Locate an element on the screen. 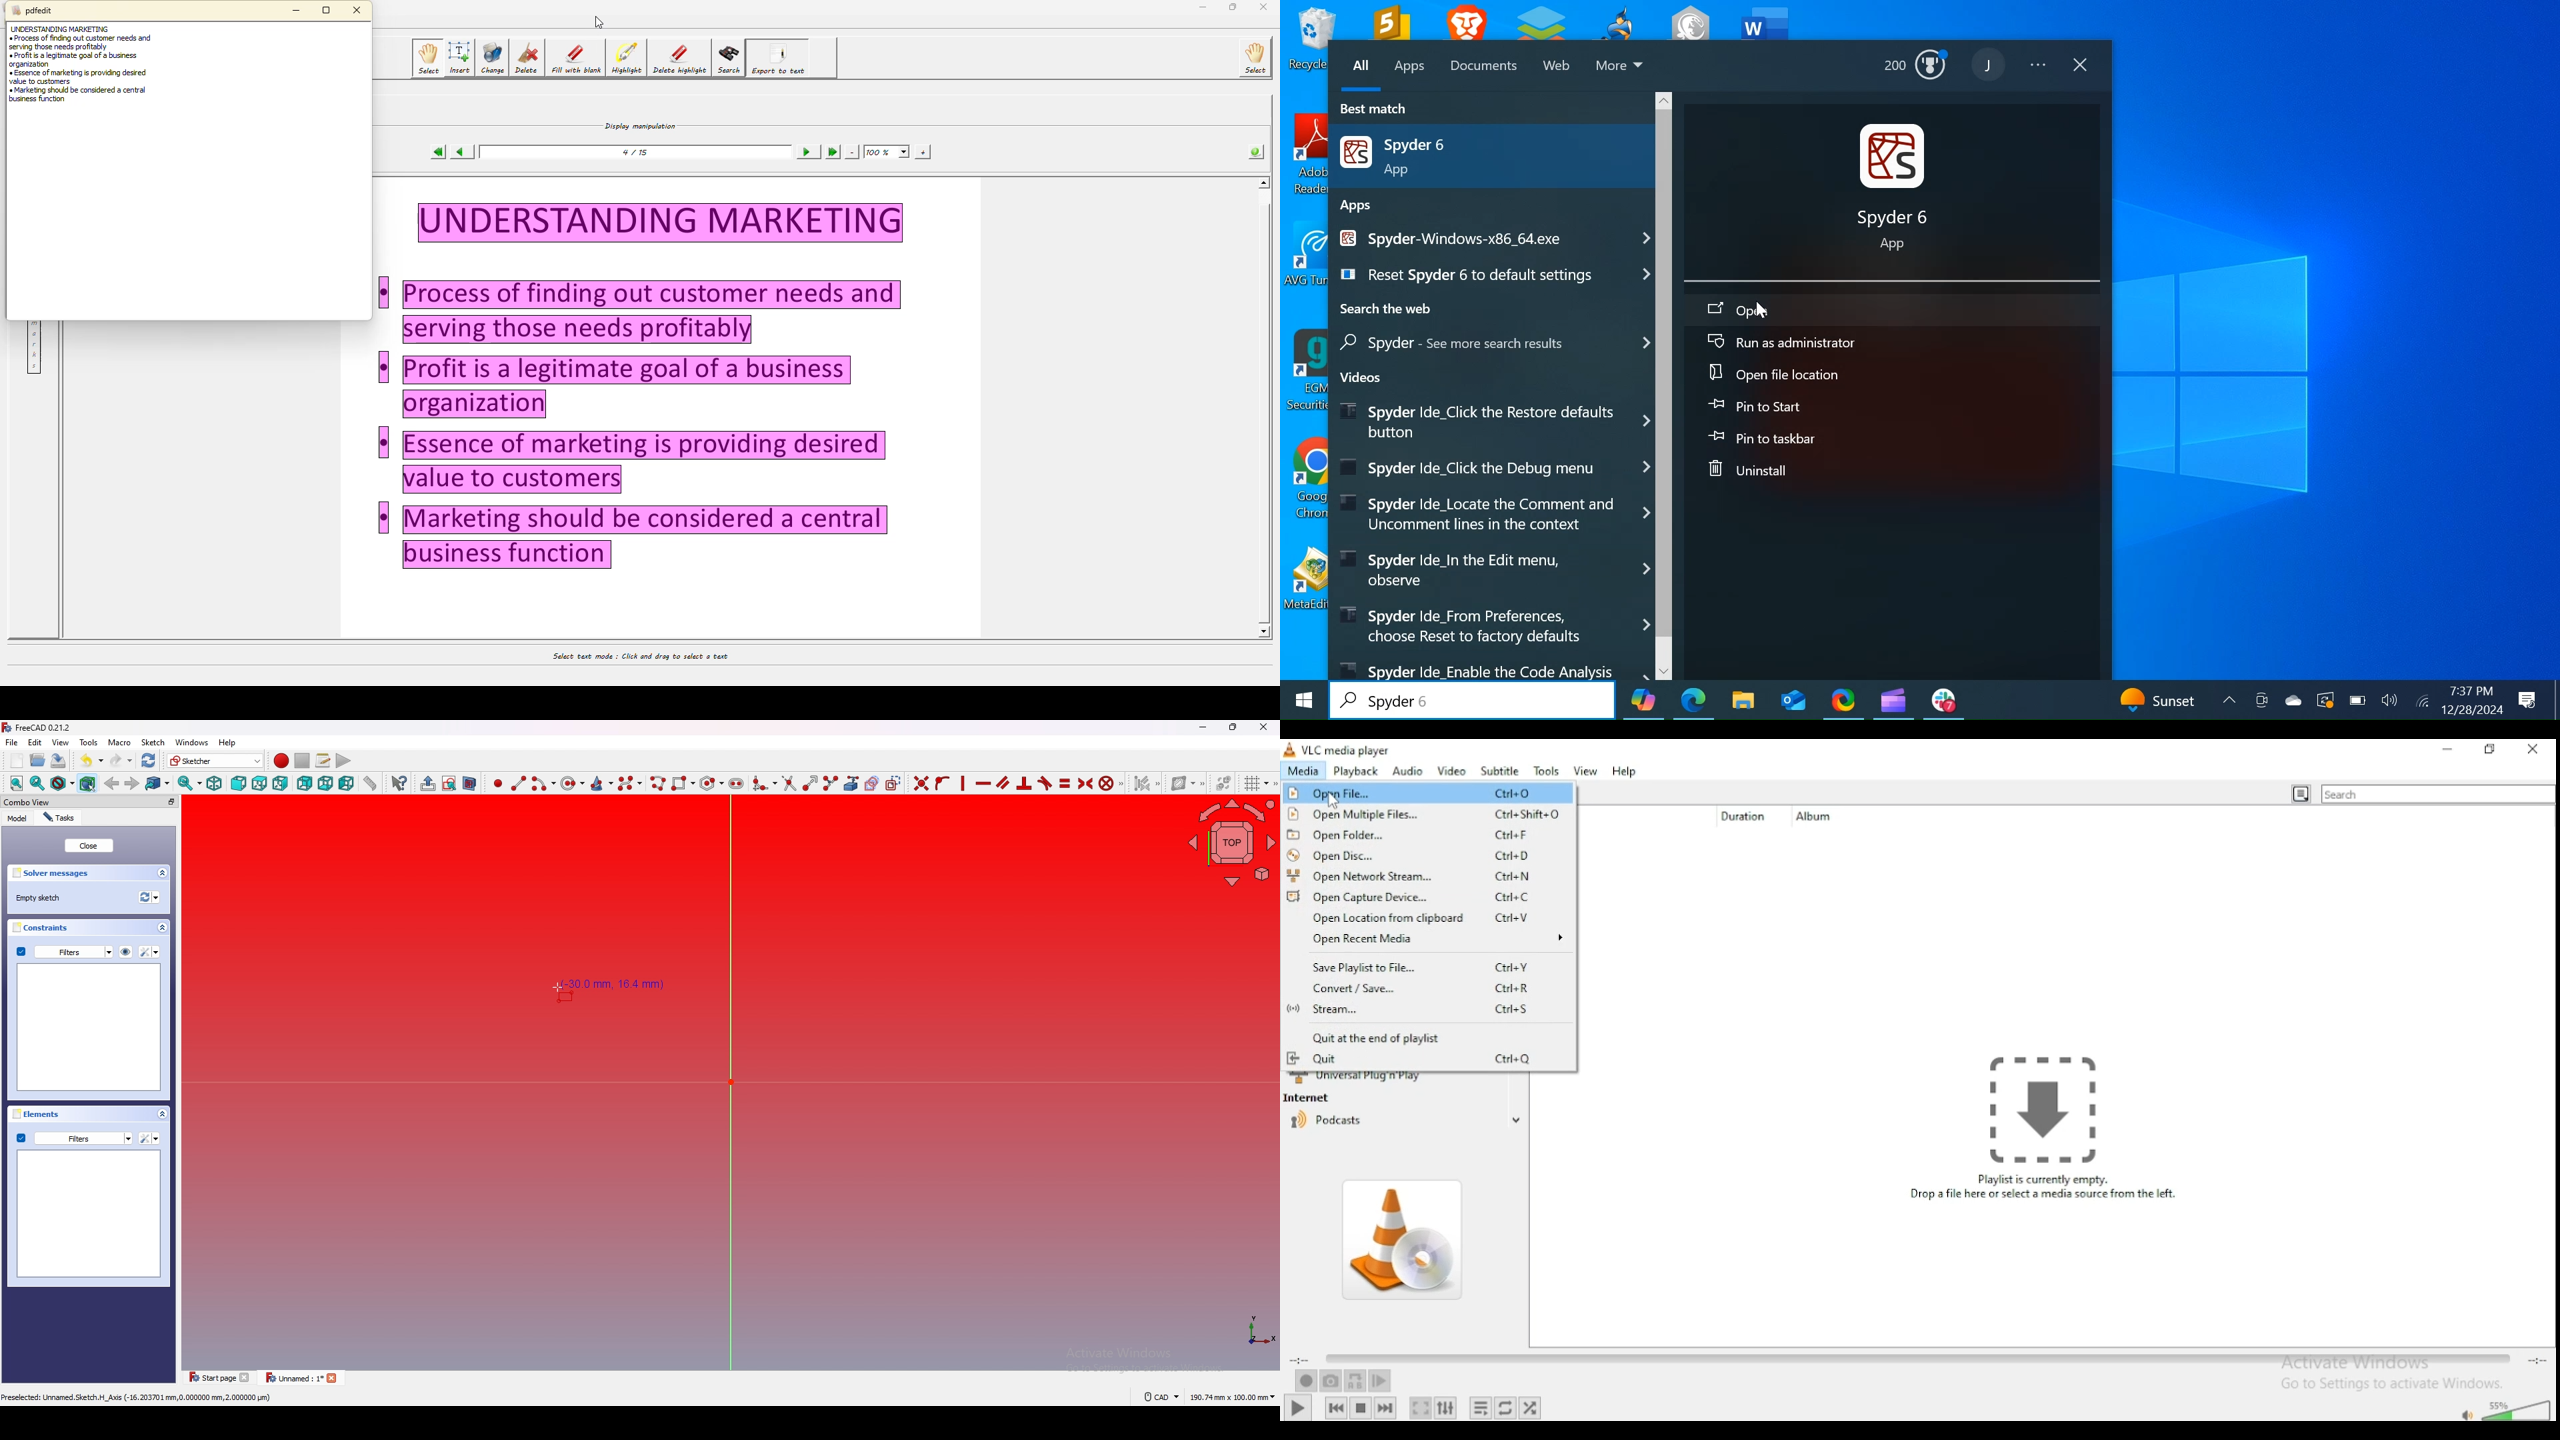  view section is located at coordinates (470, 784).